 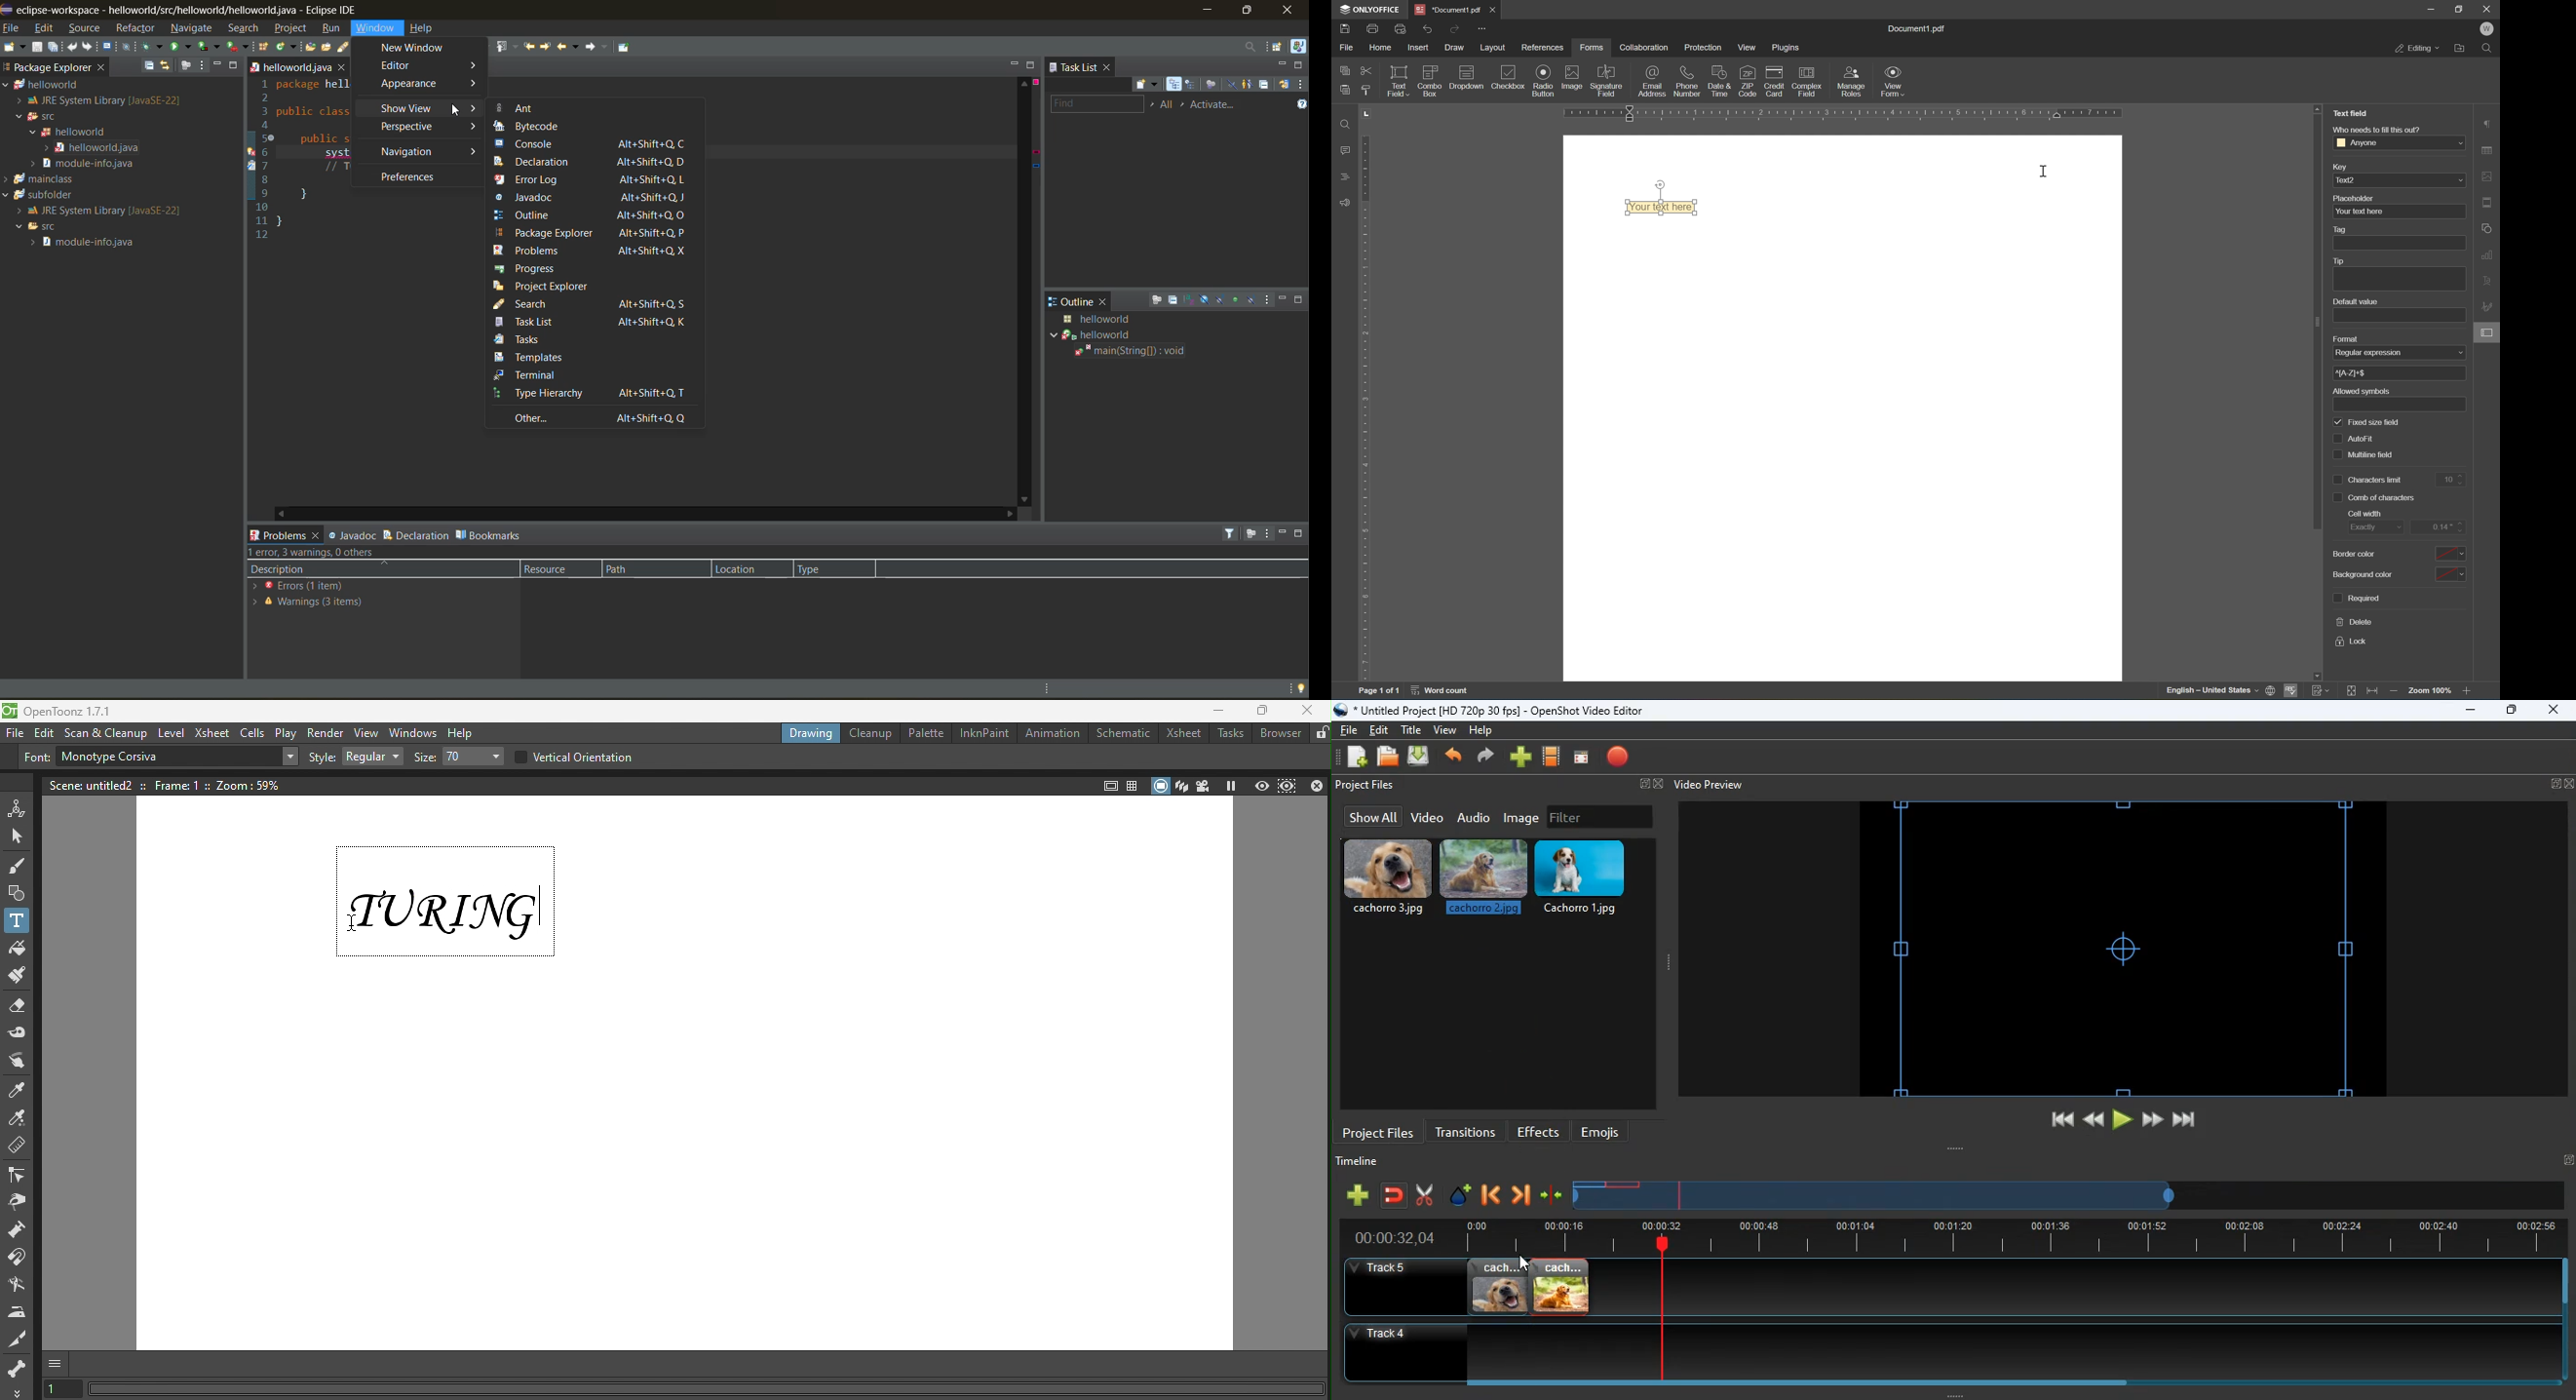 I want to click on ONLYOFFICE, so click(x=1372, y=9).